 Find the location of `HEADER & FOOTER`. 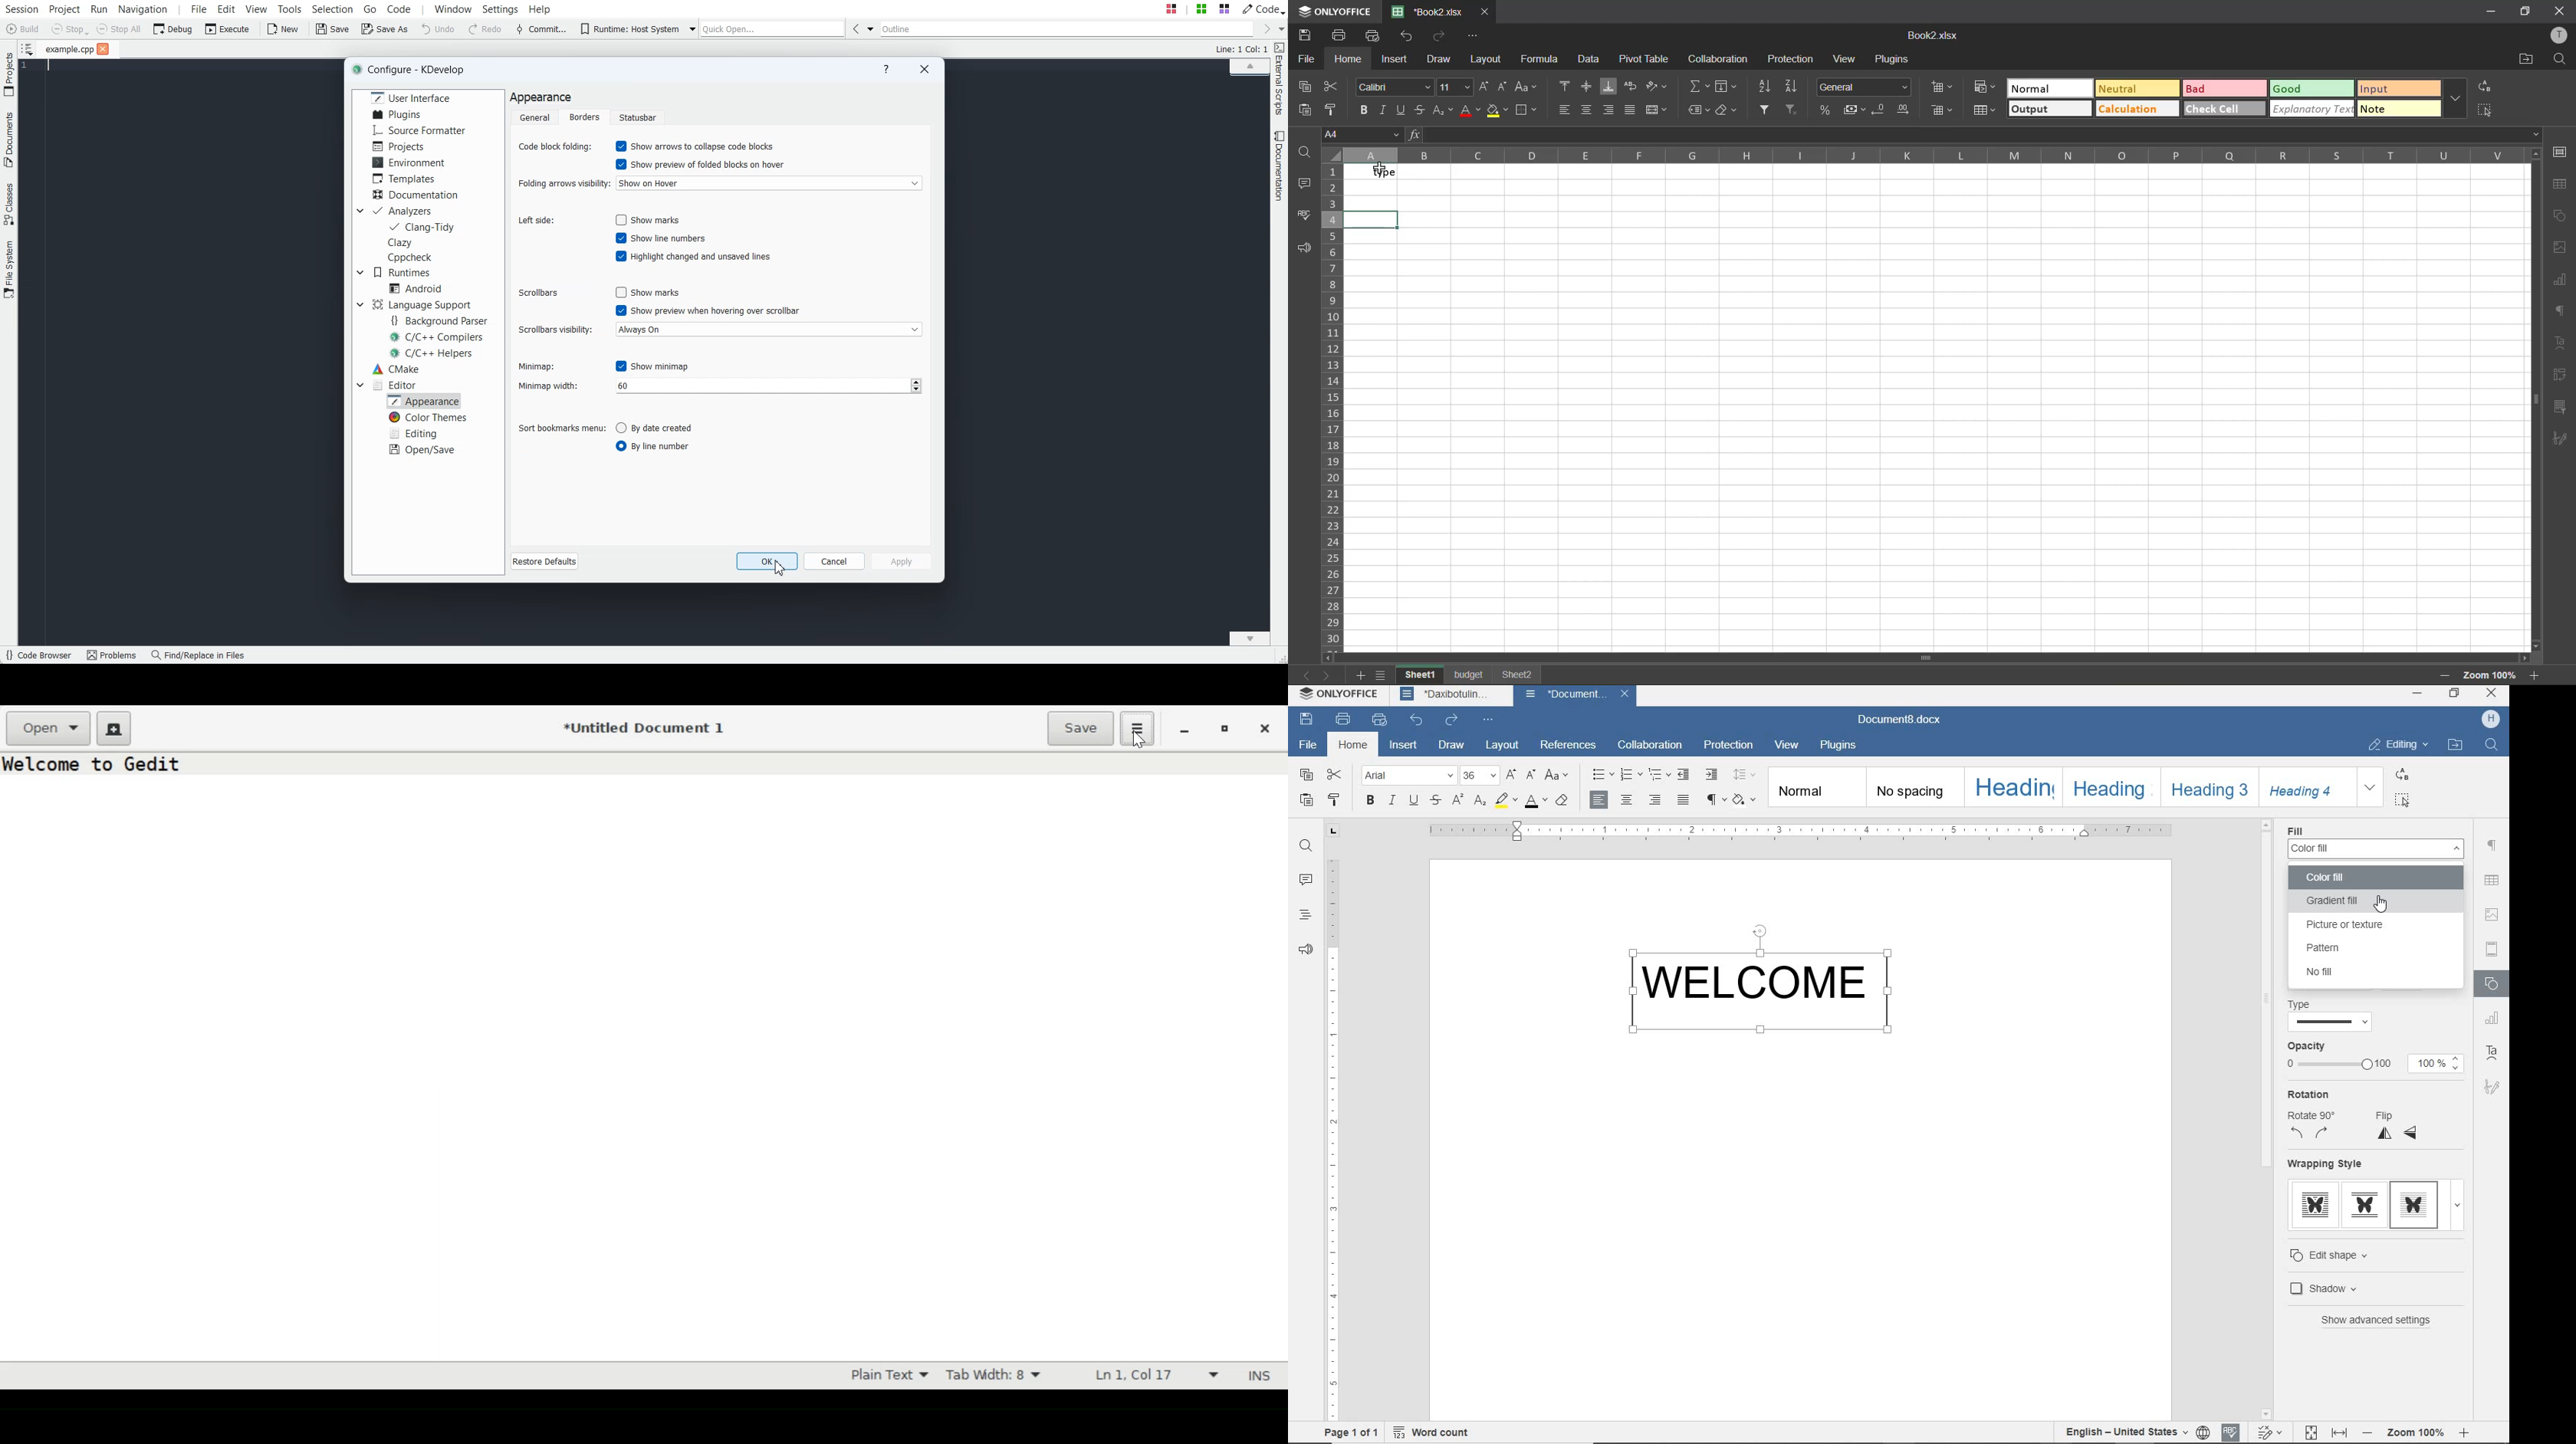

HEADER & FOOTER is located at coordinates (2493, 949).